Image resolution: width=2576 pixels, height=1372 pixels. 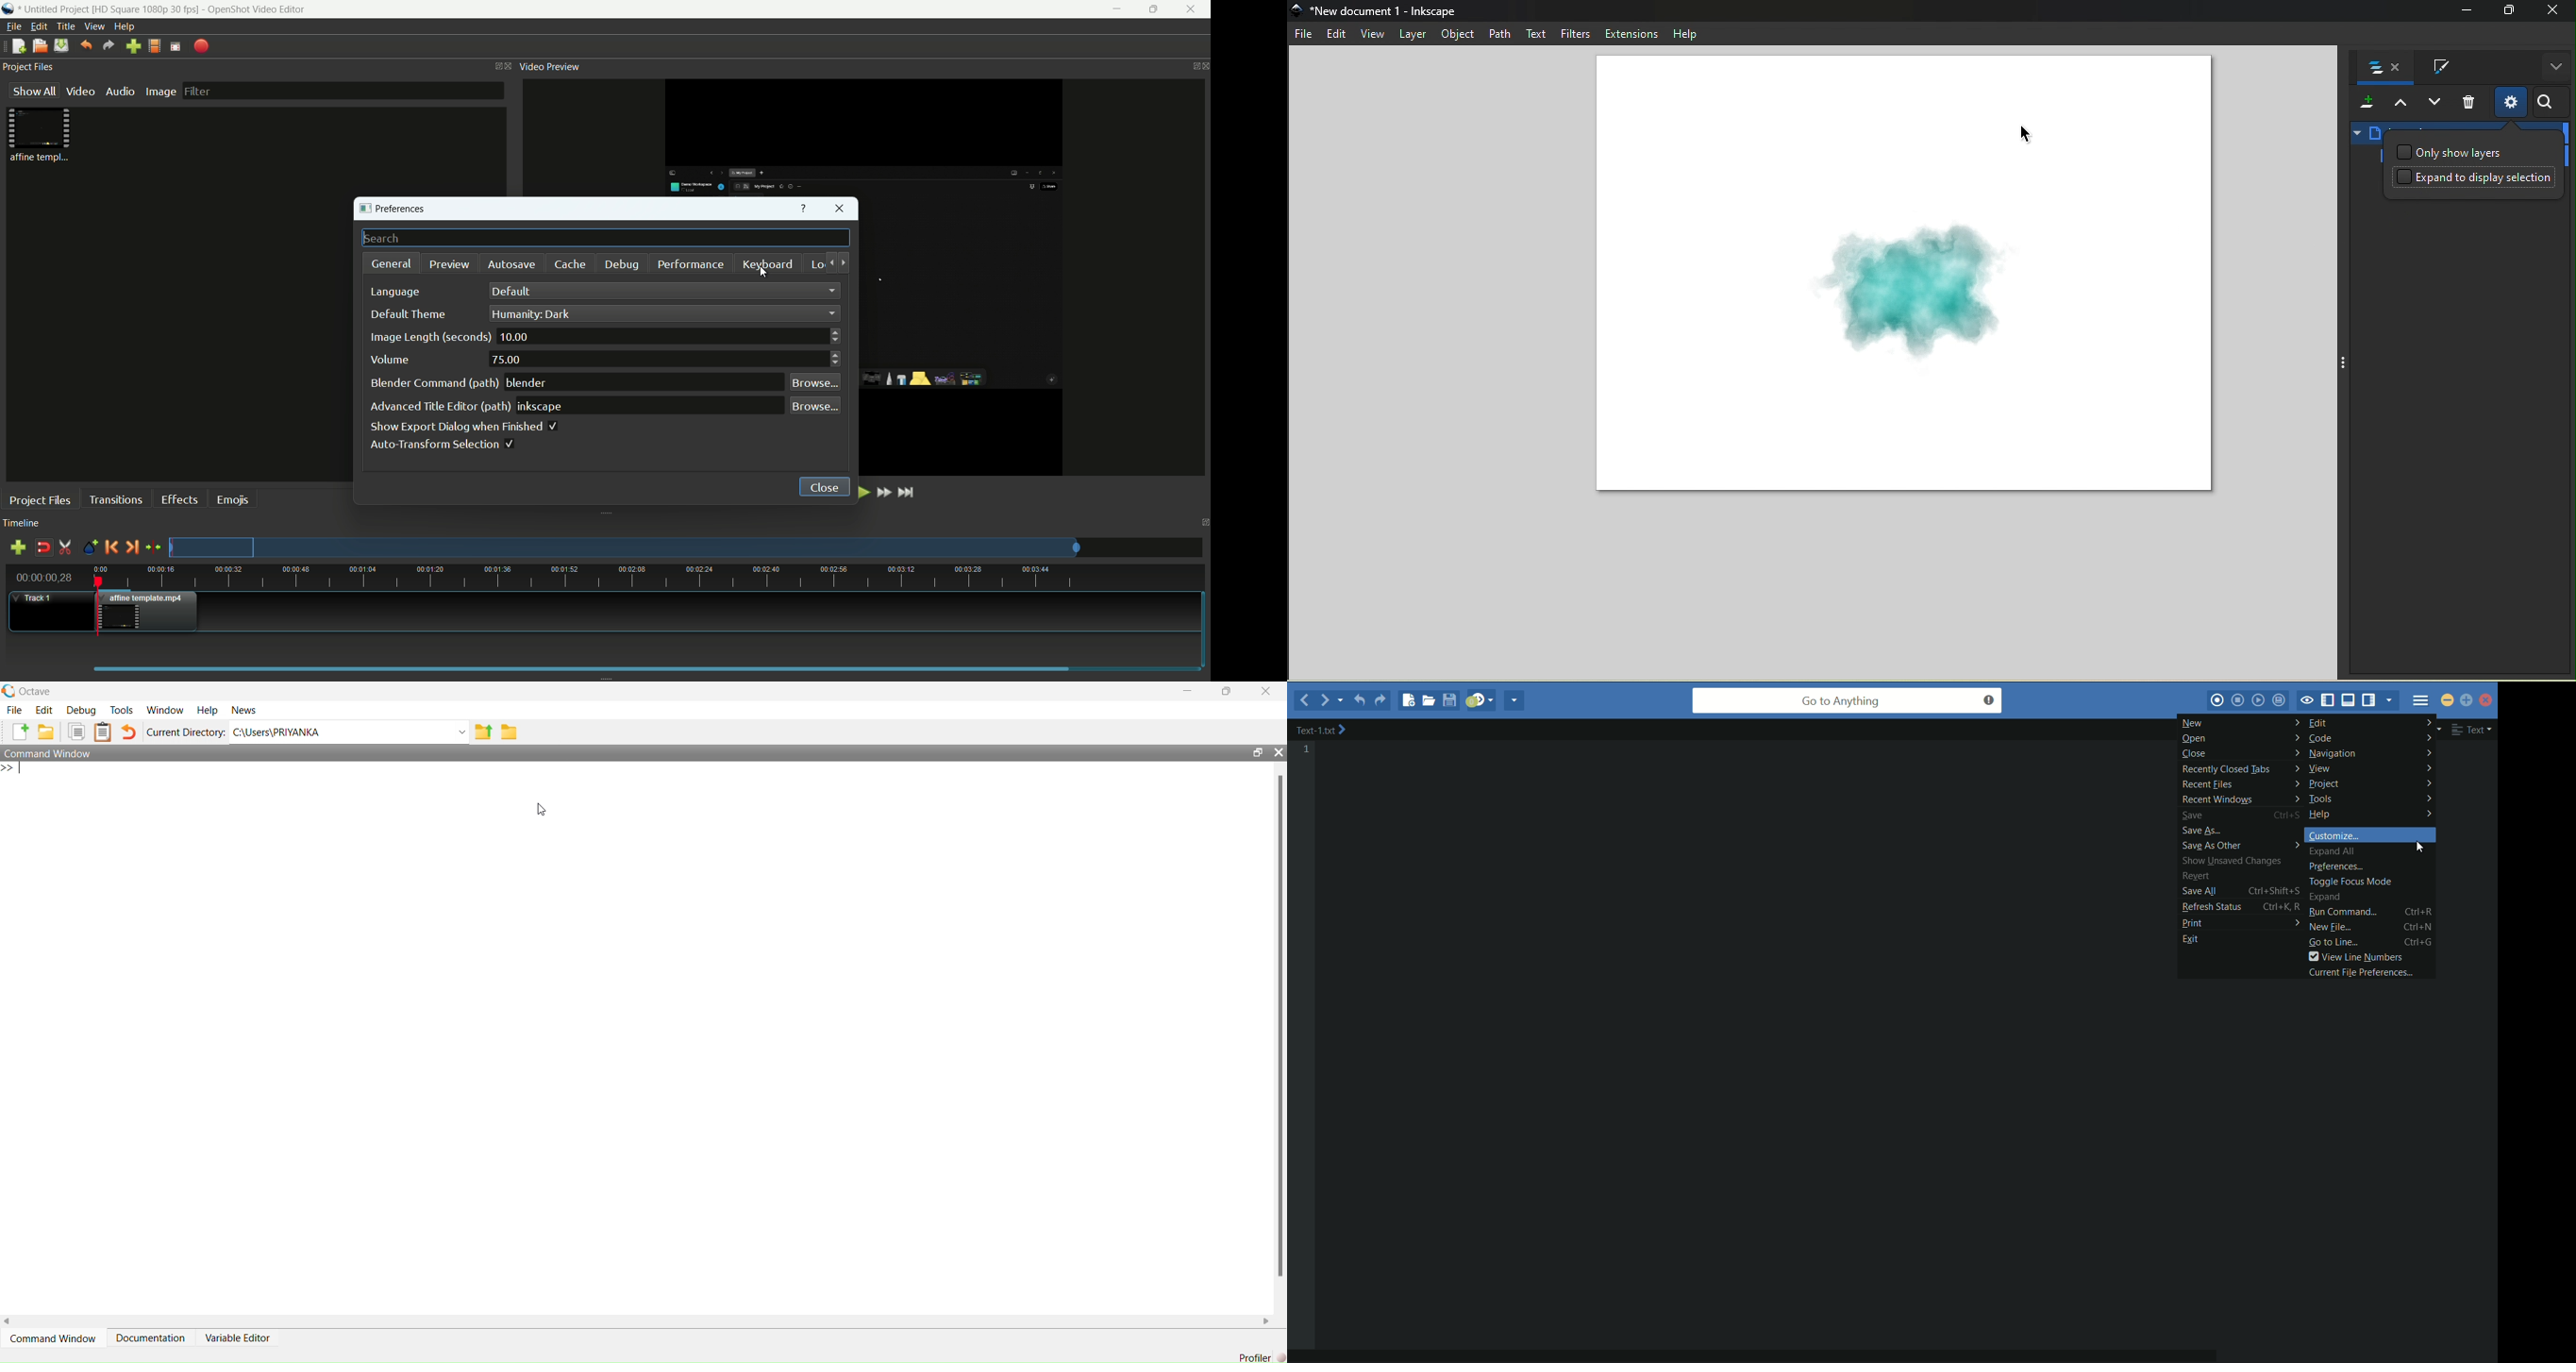 I want to click on Octave, so click(x=36, y=692).